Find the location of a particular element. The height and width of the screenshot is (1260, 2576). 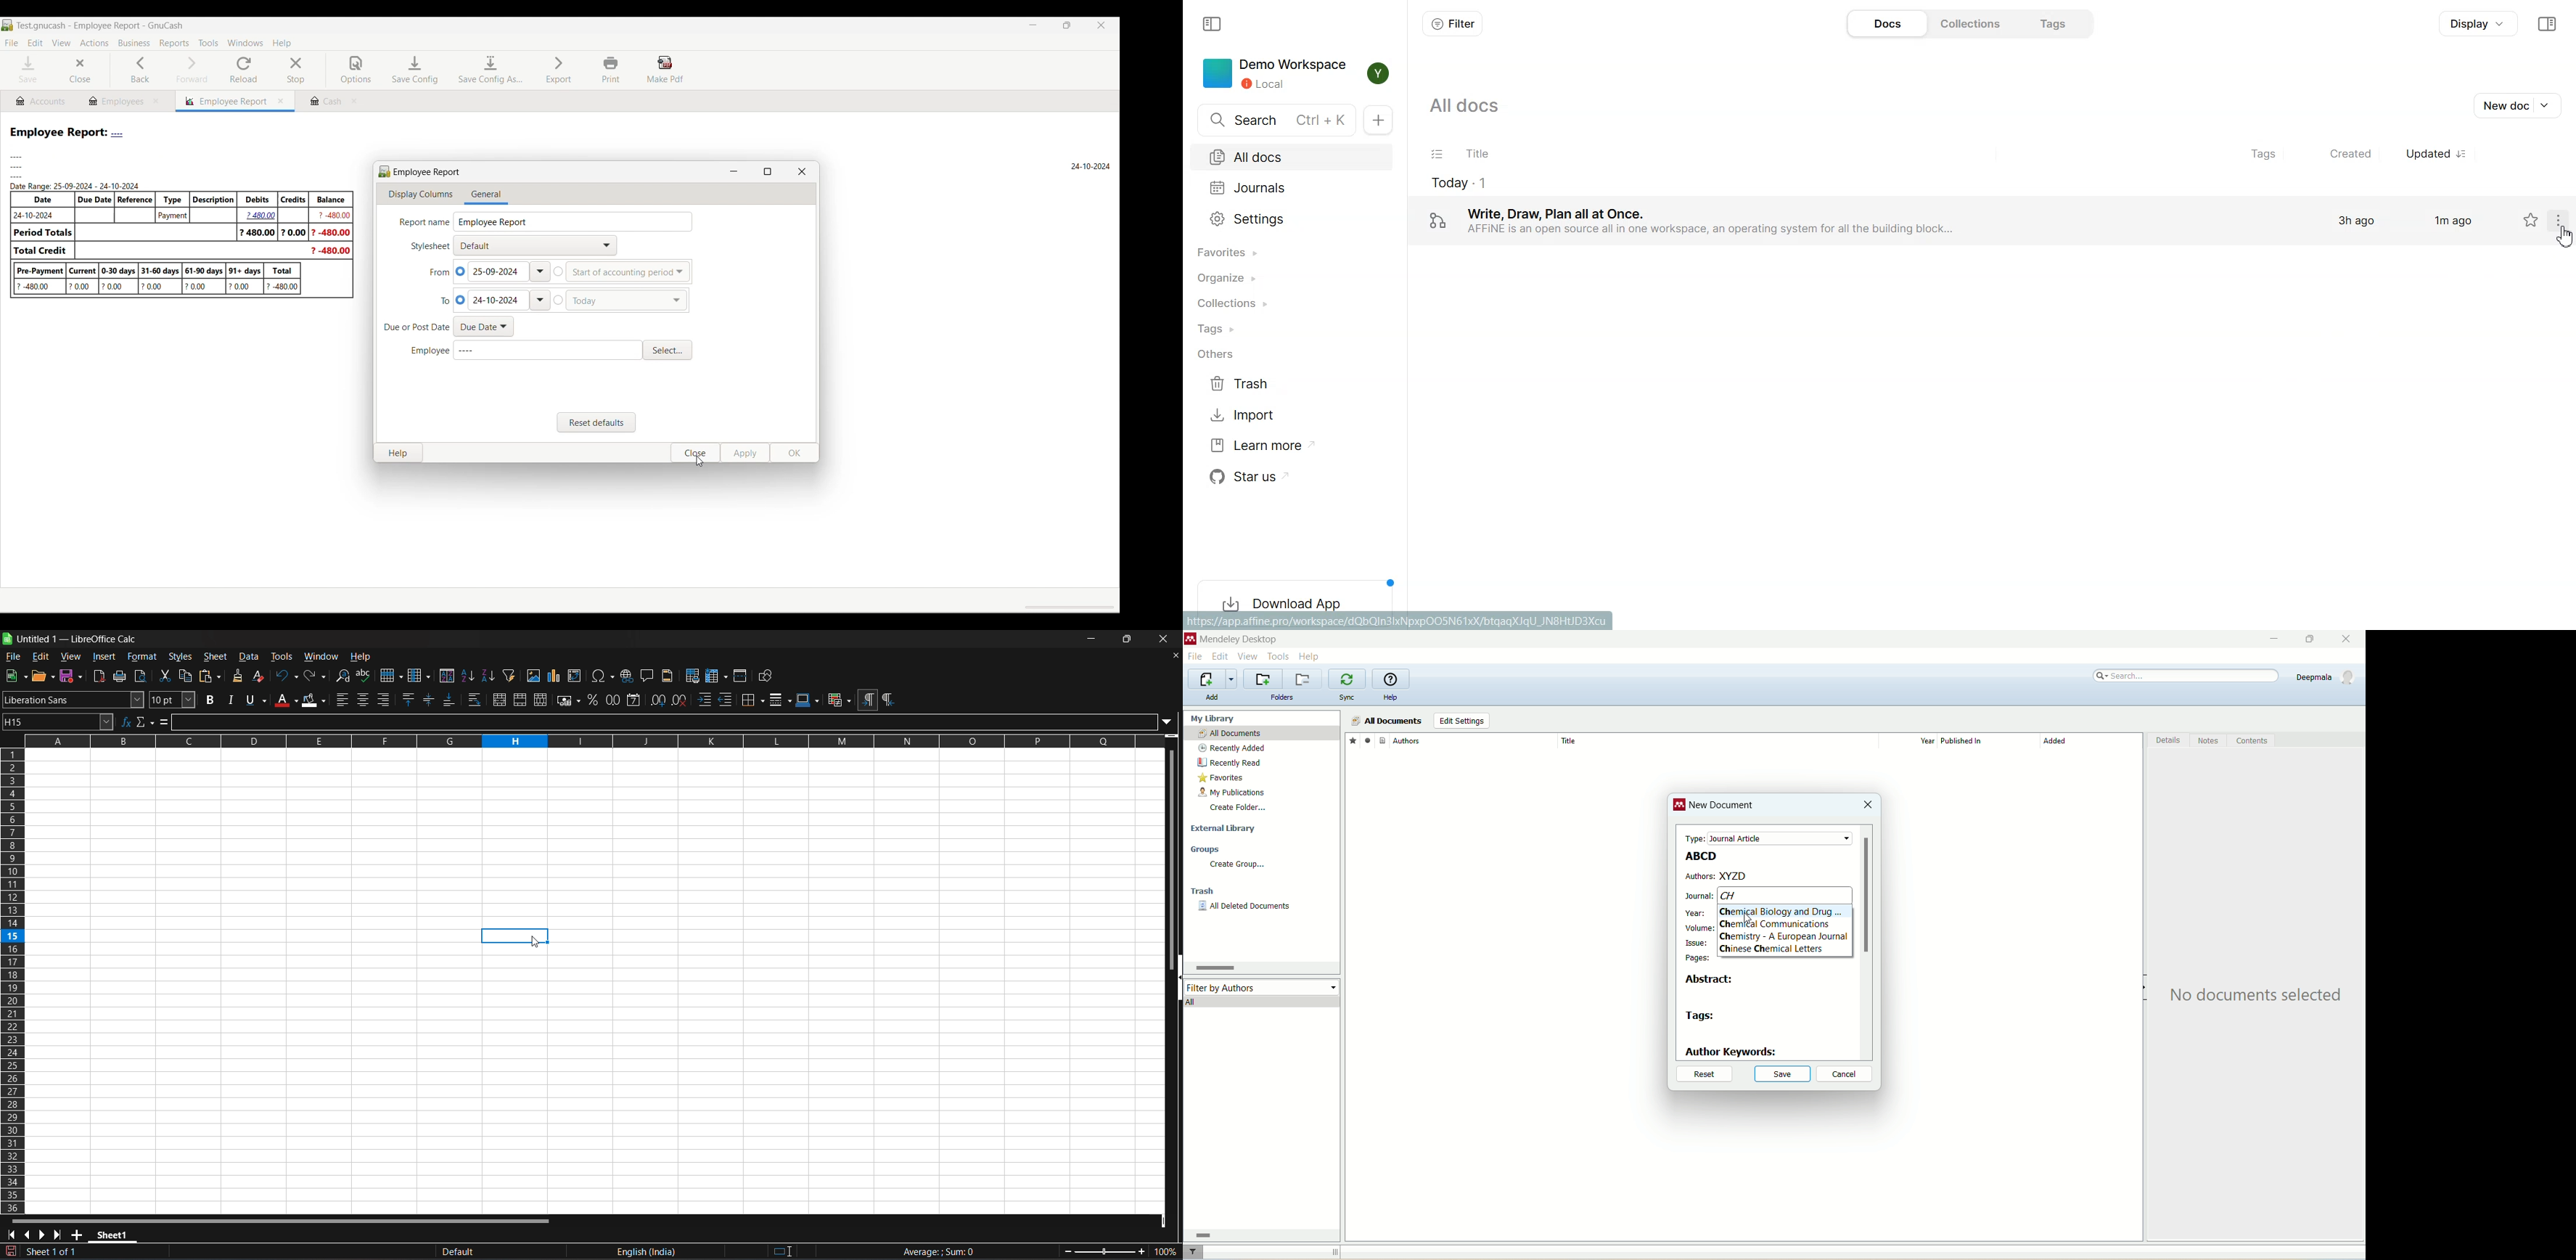

Favorites is located at coordinates (1292, 252).